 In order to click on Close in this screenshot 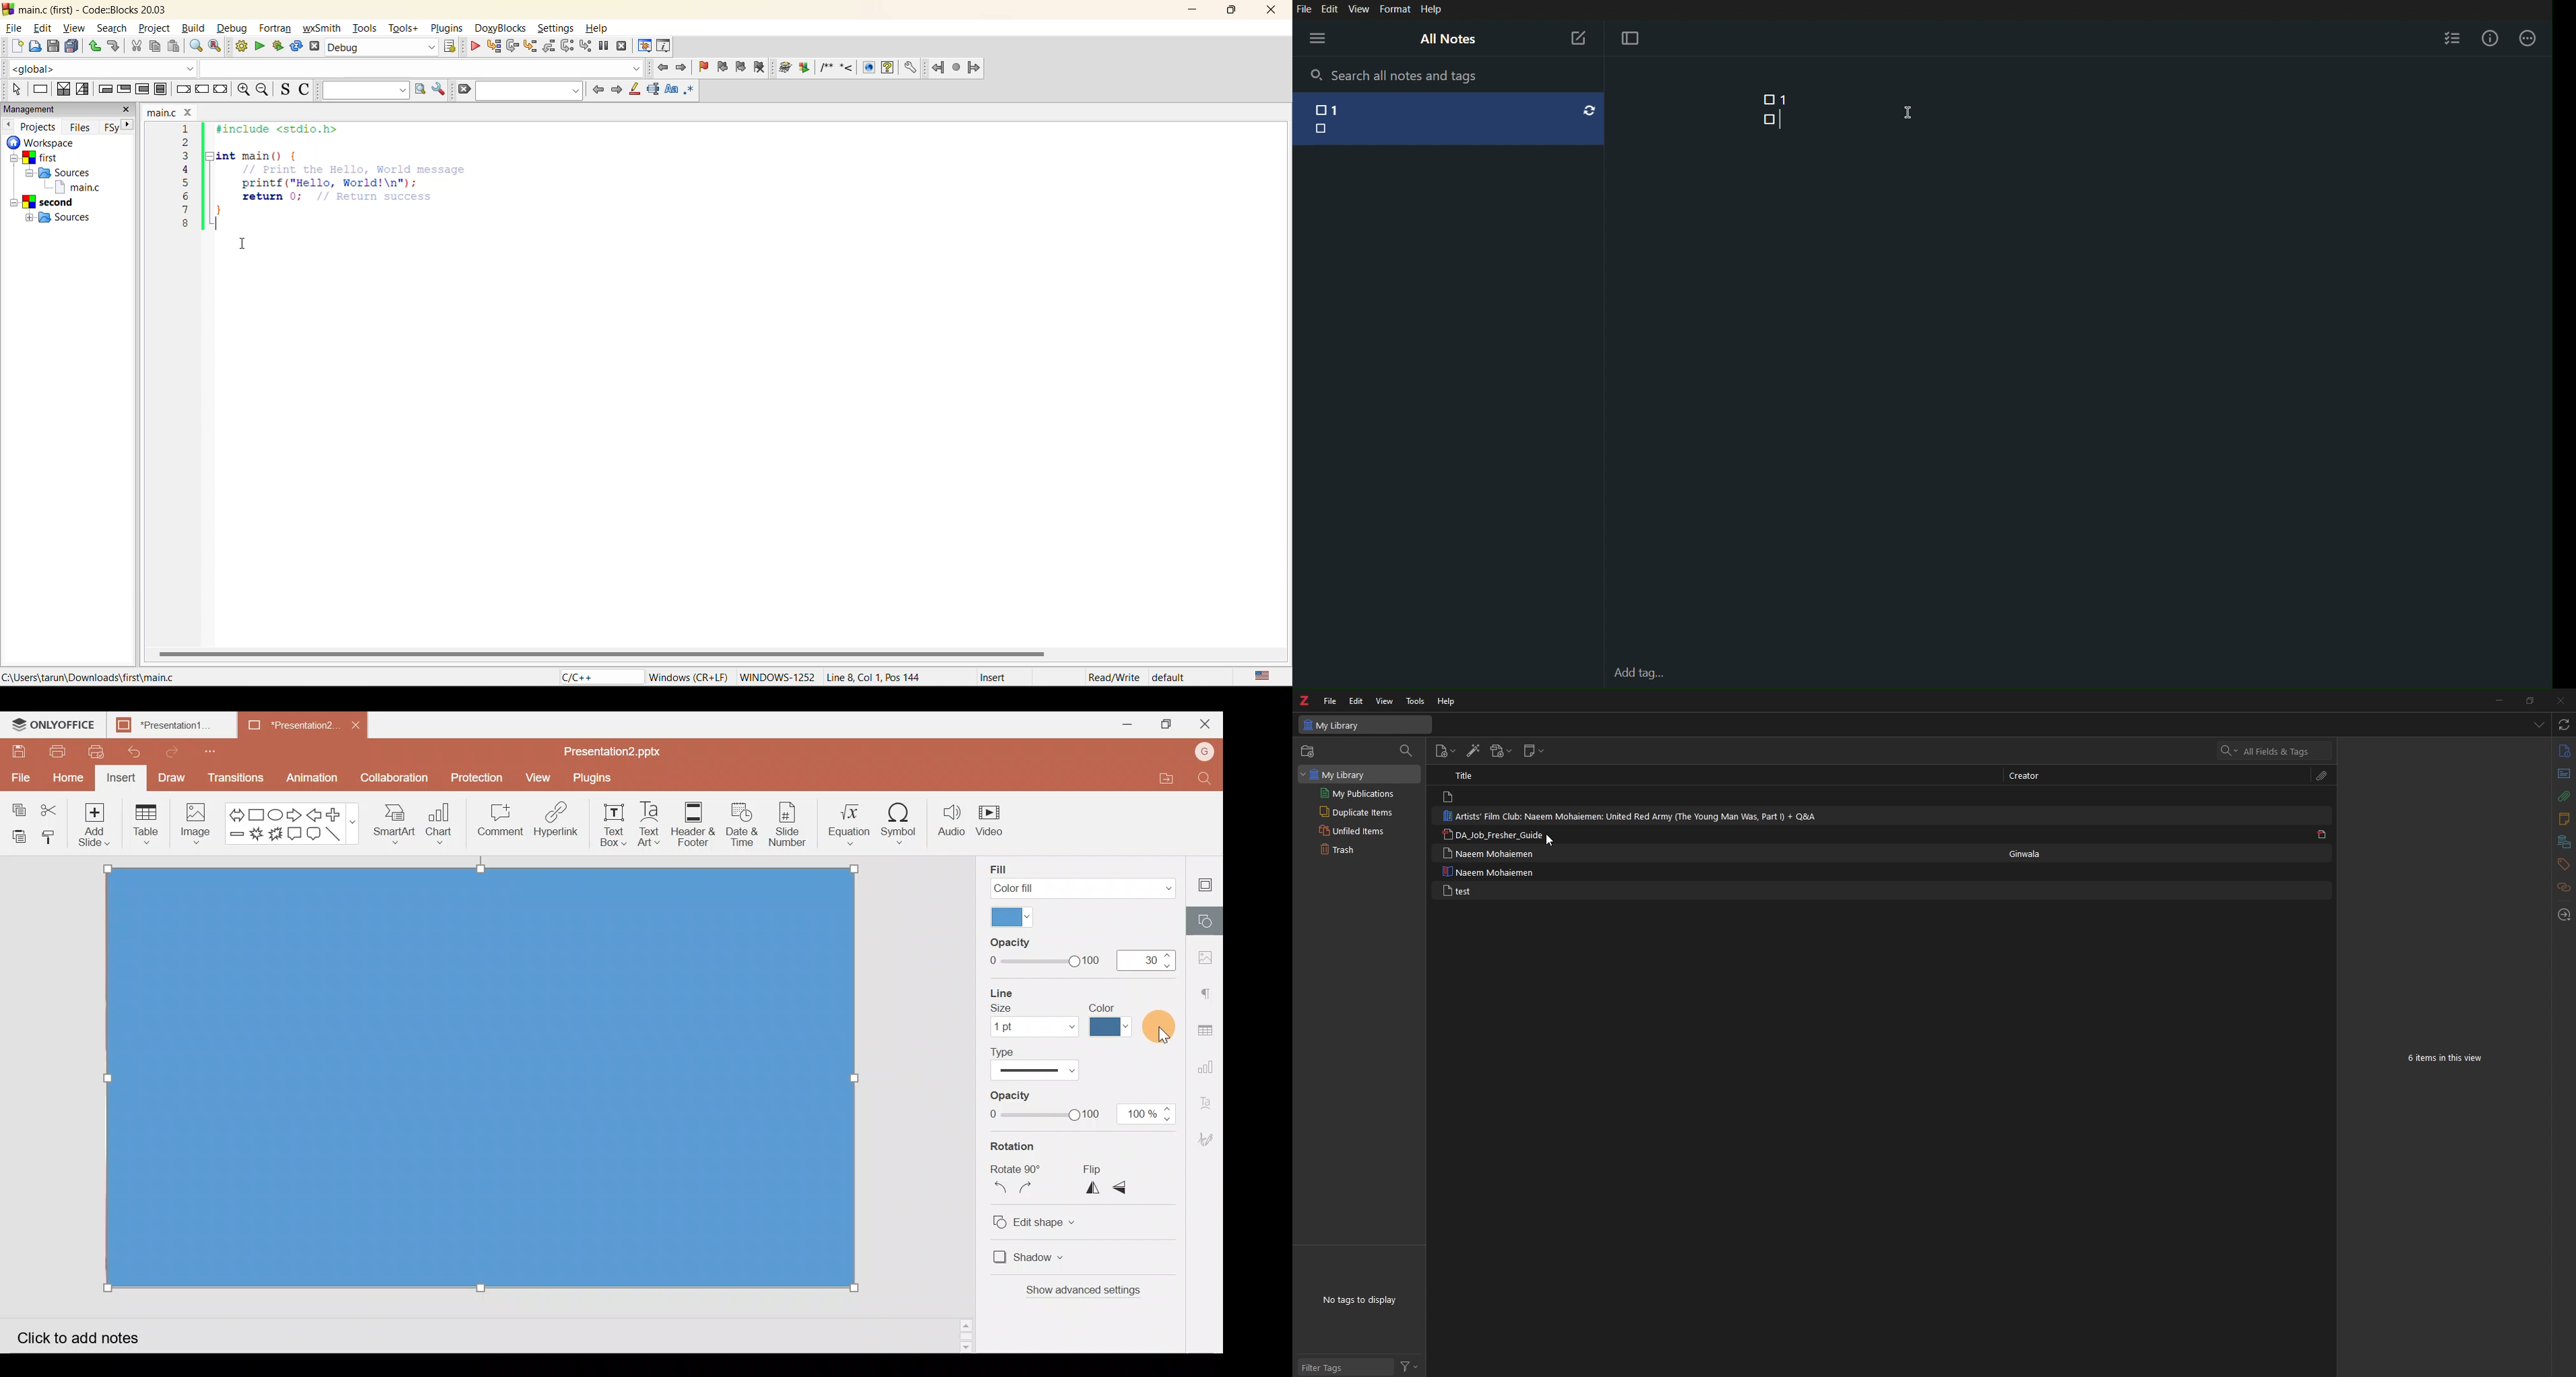, I will do `click(1206, 723)`.